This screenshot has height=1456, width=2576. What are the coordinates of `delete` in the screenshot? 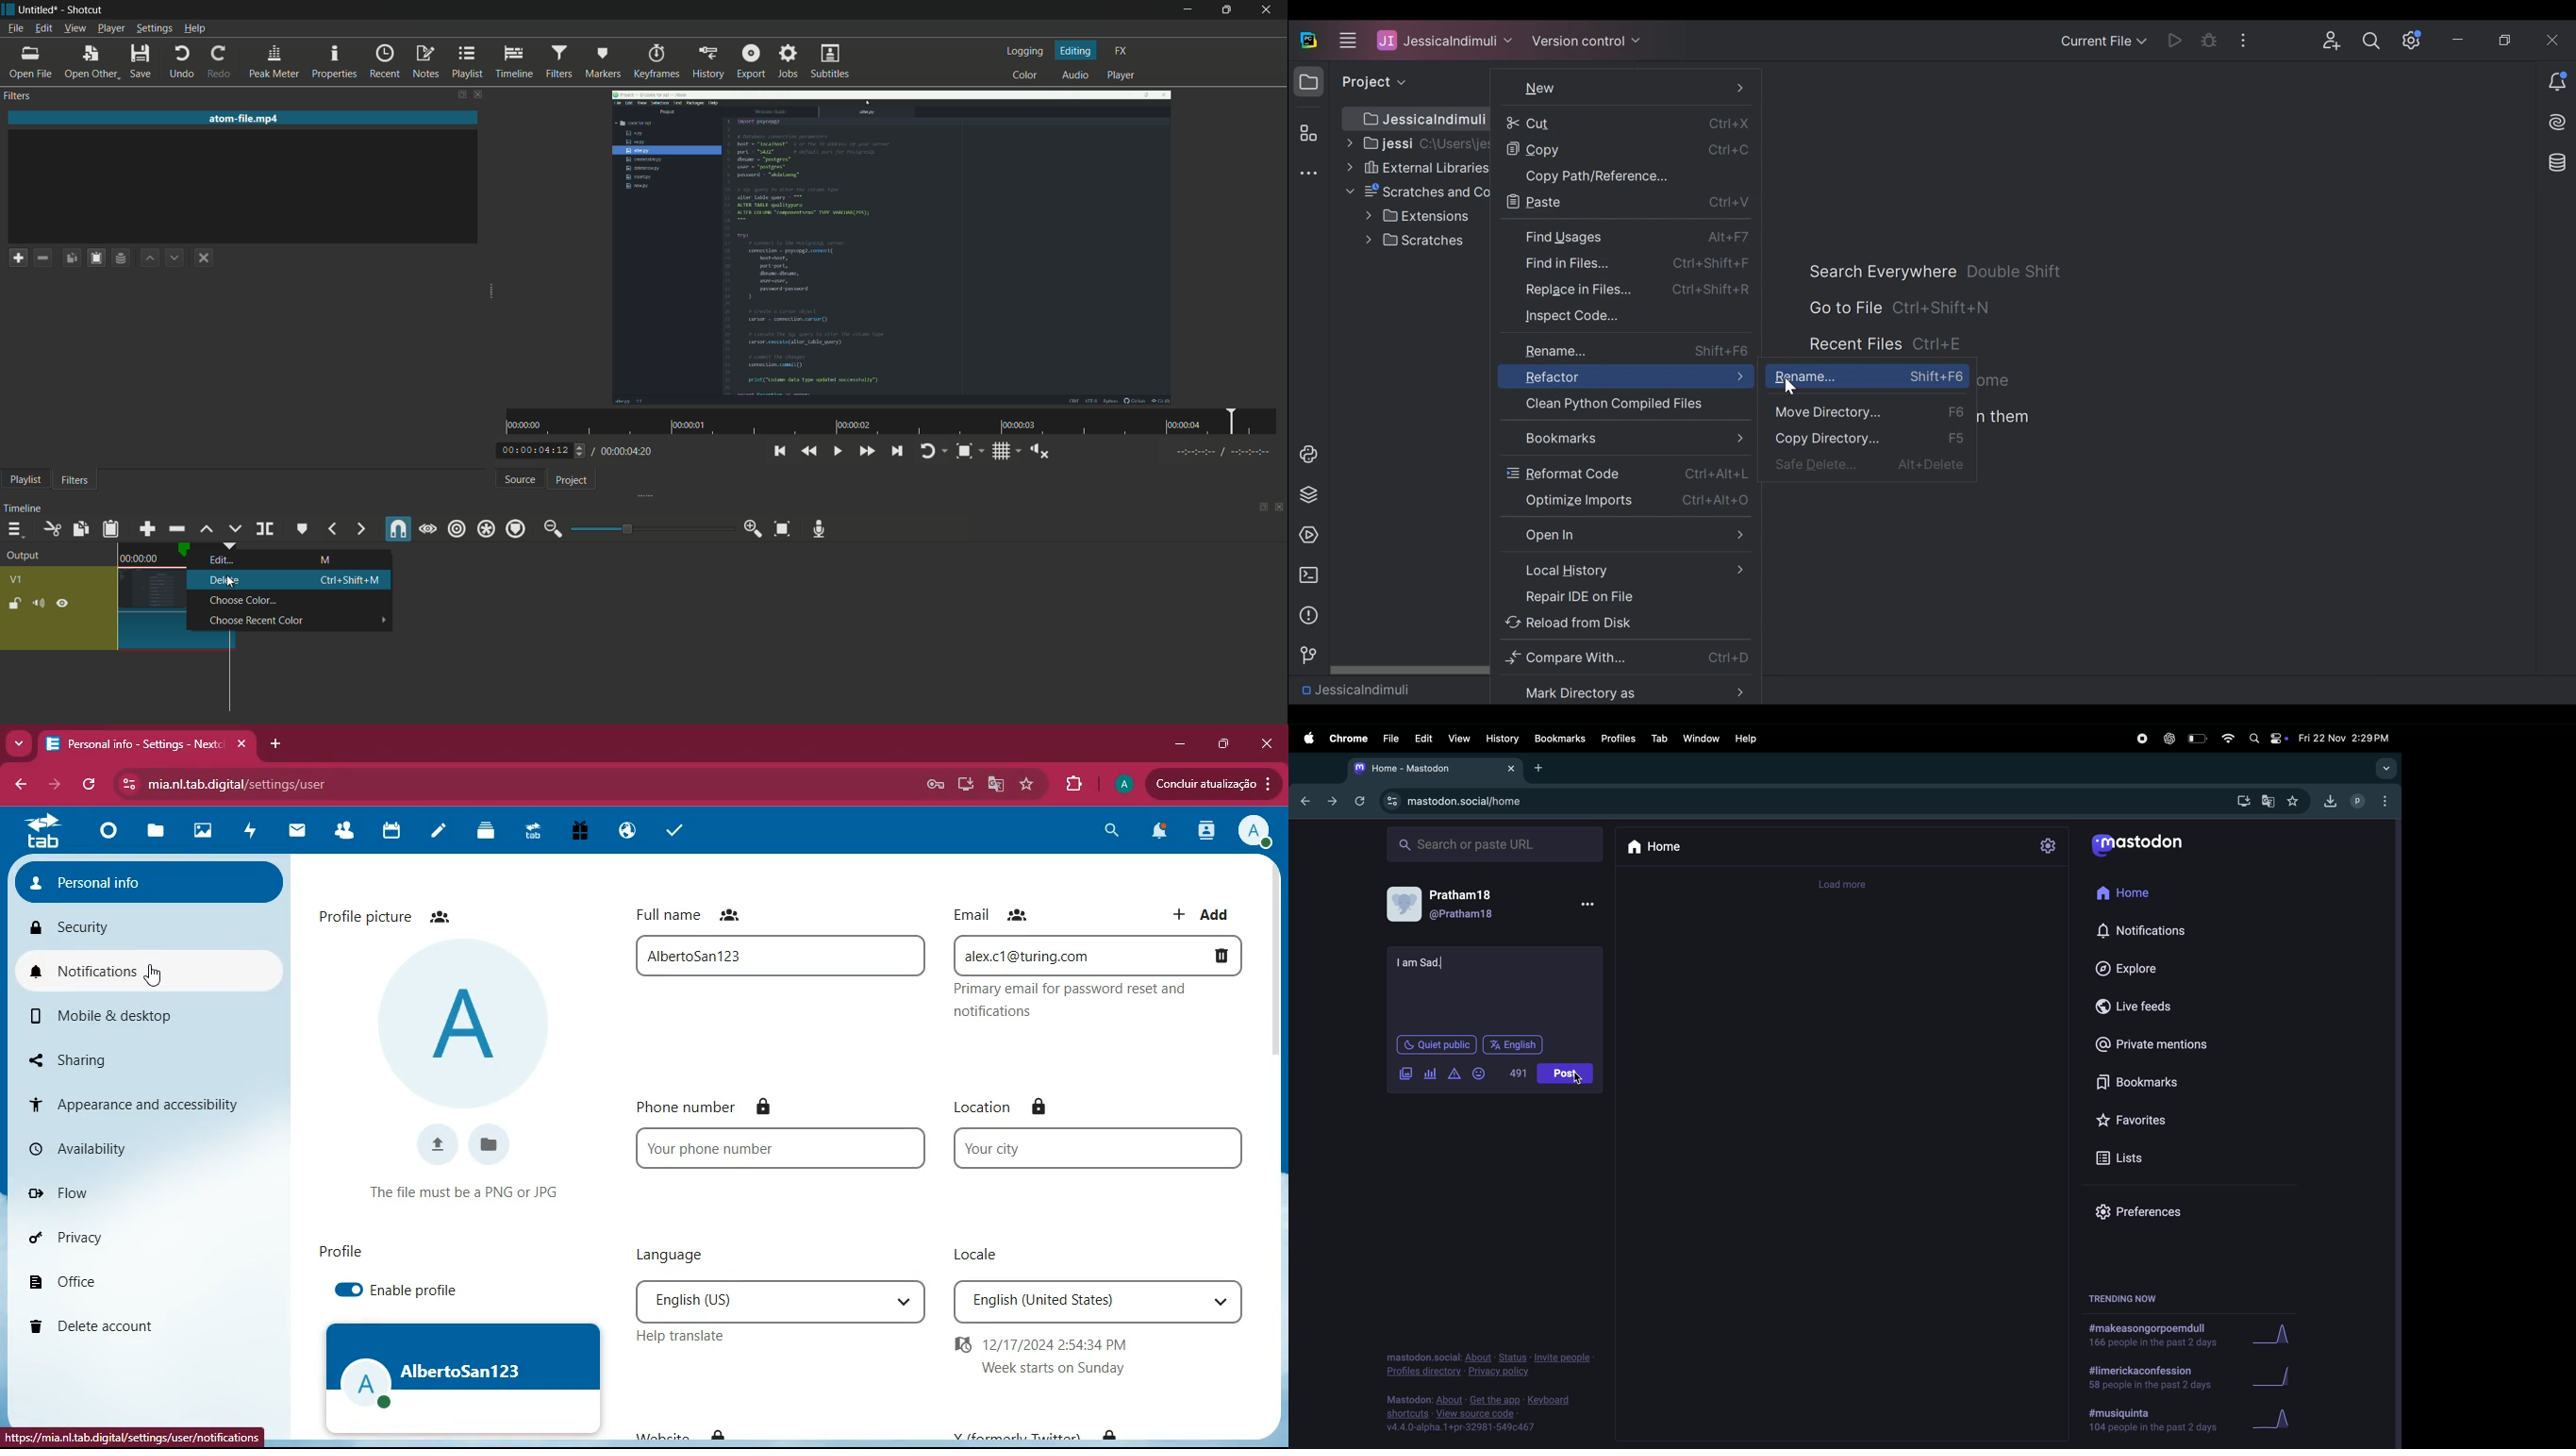 It's located at (136, 1322).